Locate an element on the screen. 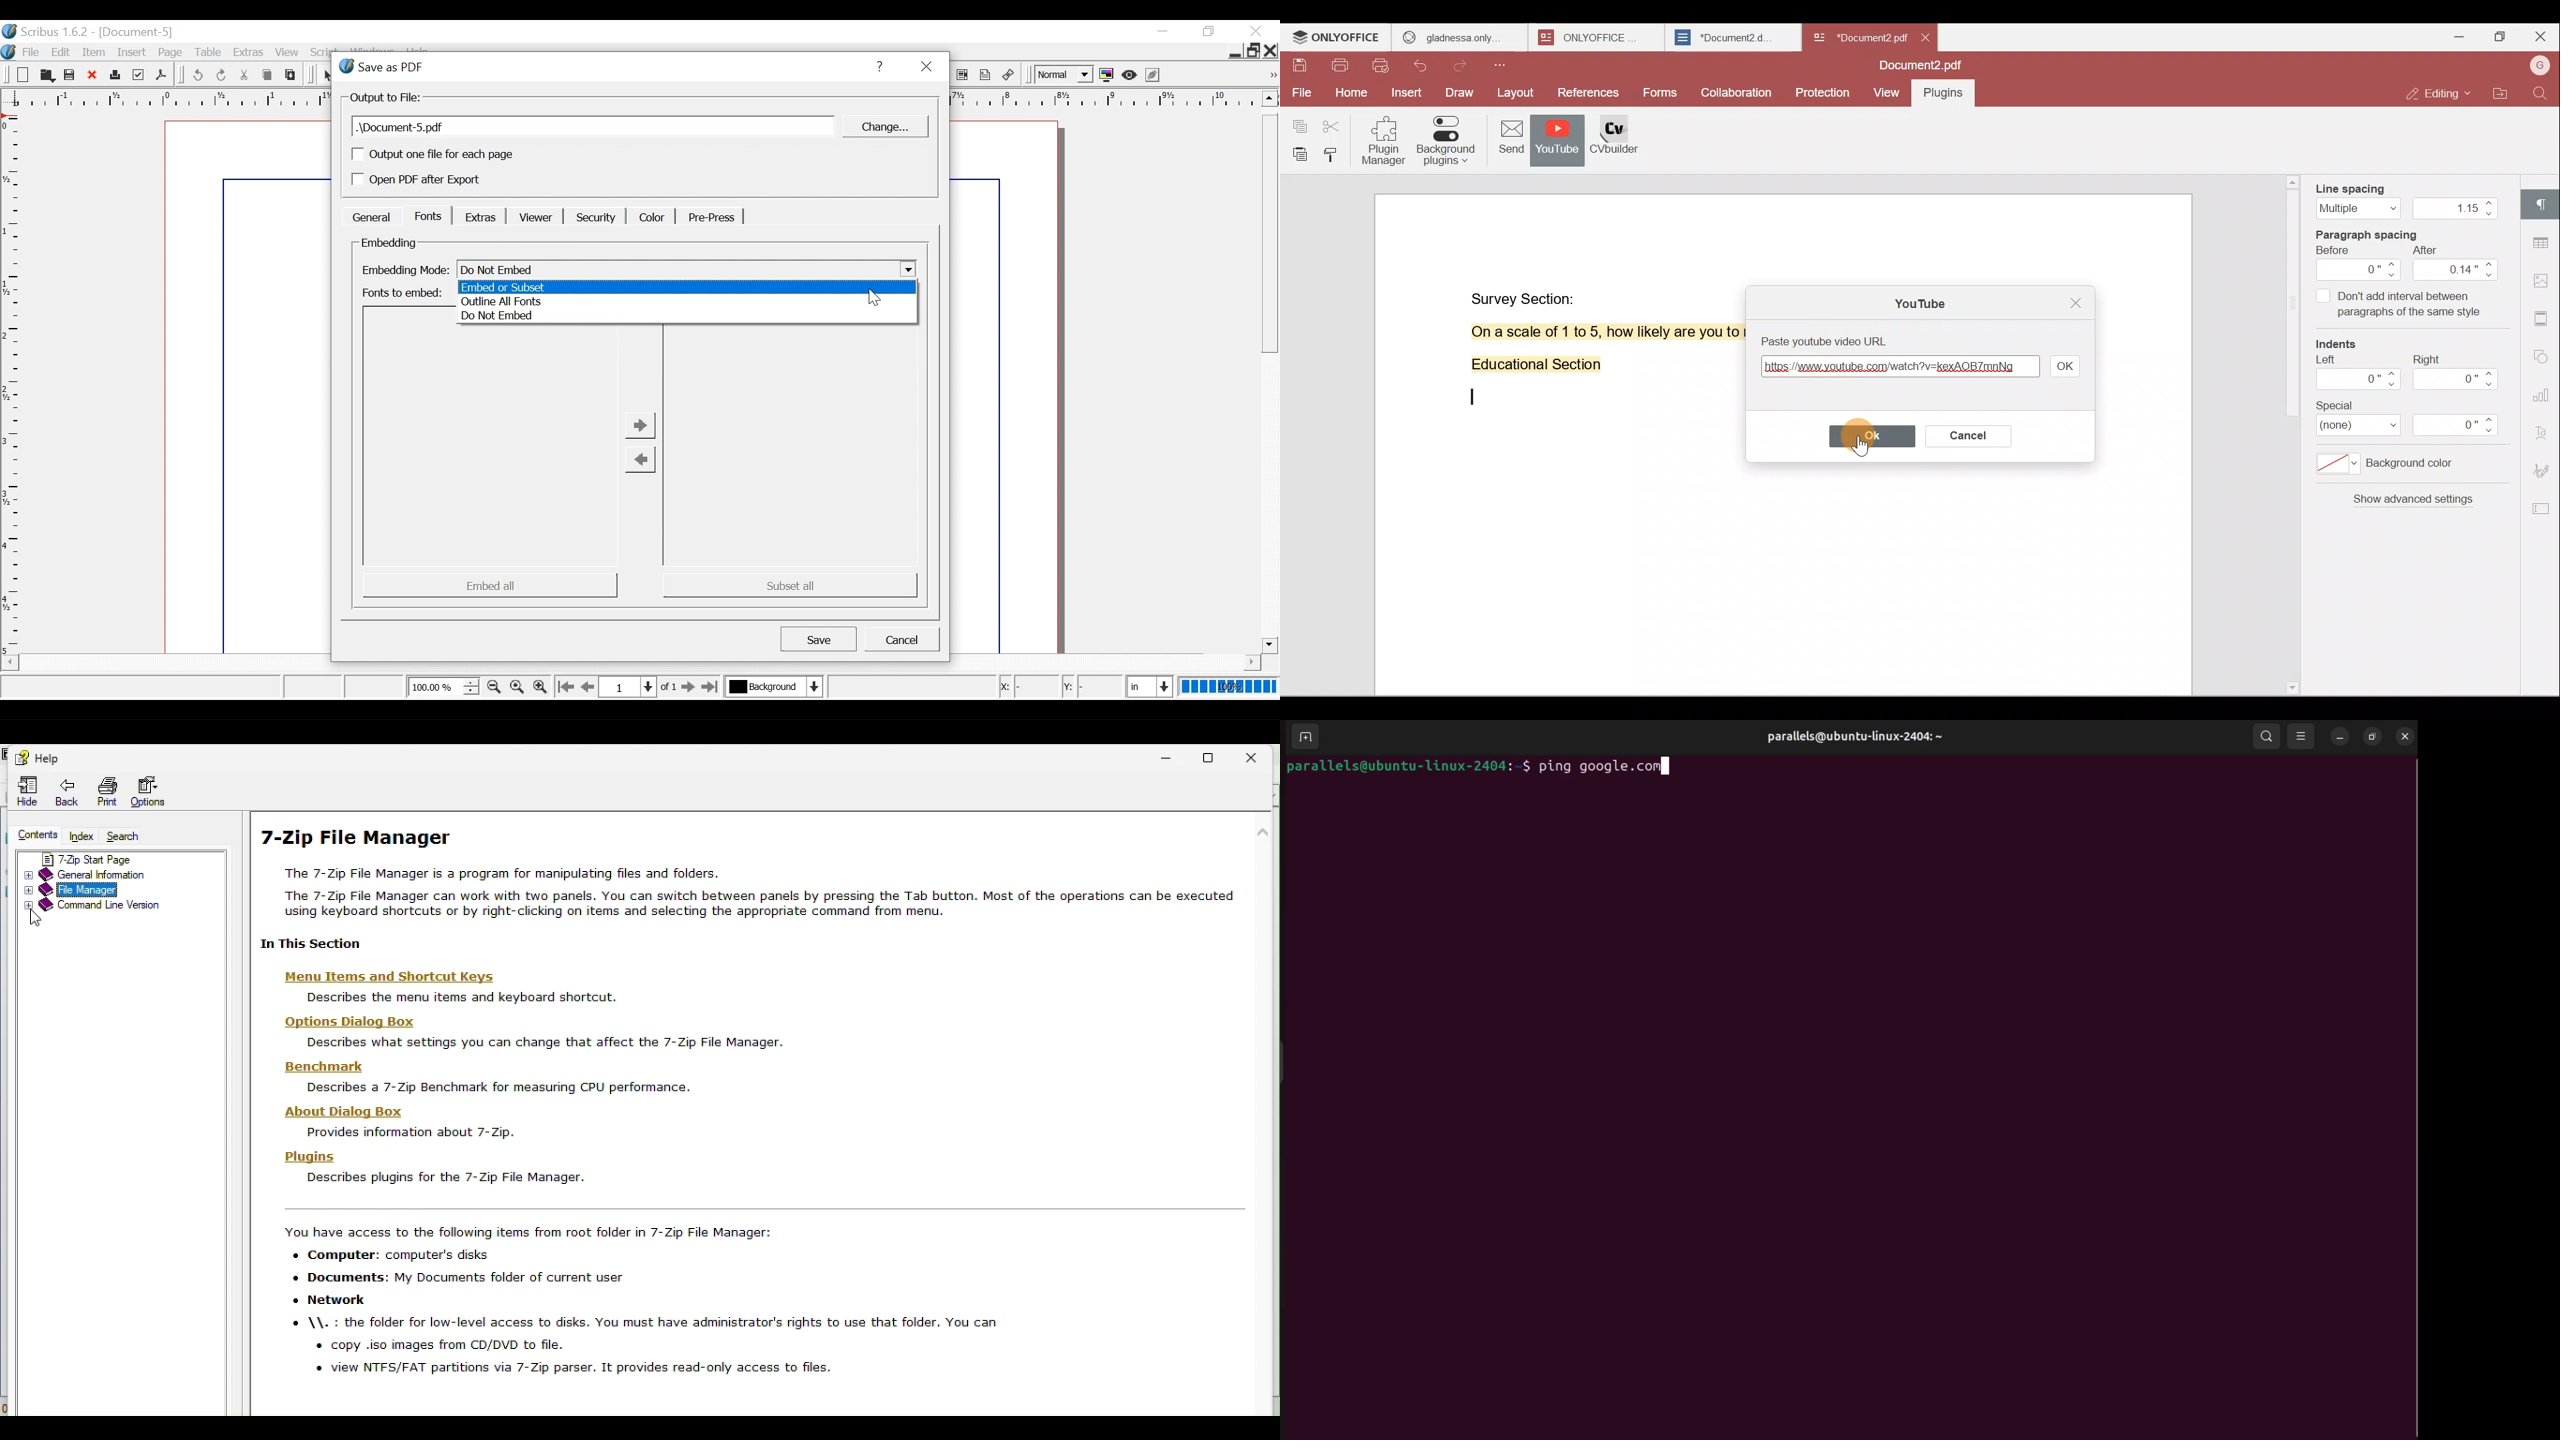 This screenshot has height=1456, width=2576. (un)select Open PDF after Export is located at coordinates (433, 181).